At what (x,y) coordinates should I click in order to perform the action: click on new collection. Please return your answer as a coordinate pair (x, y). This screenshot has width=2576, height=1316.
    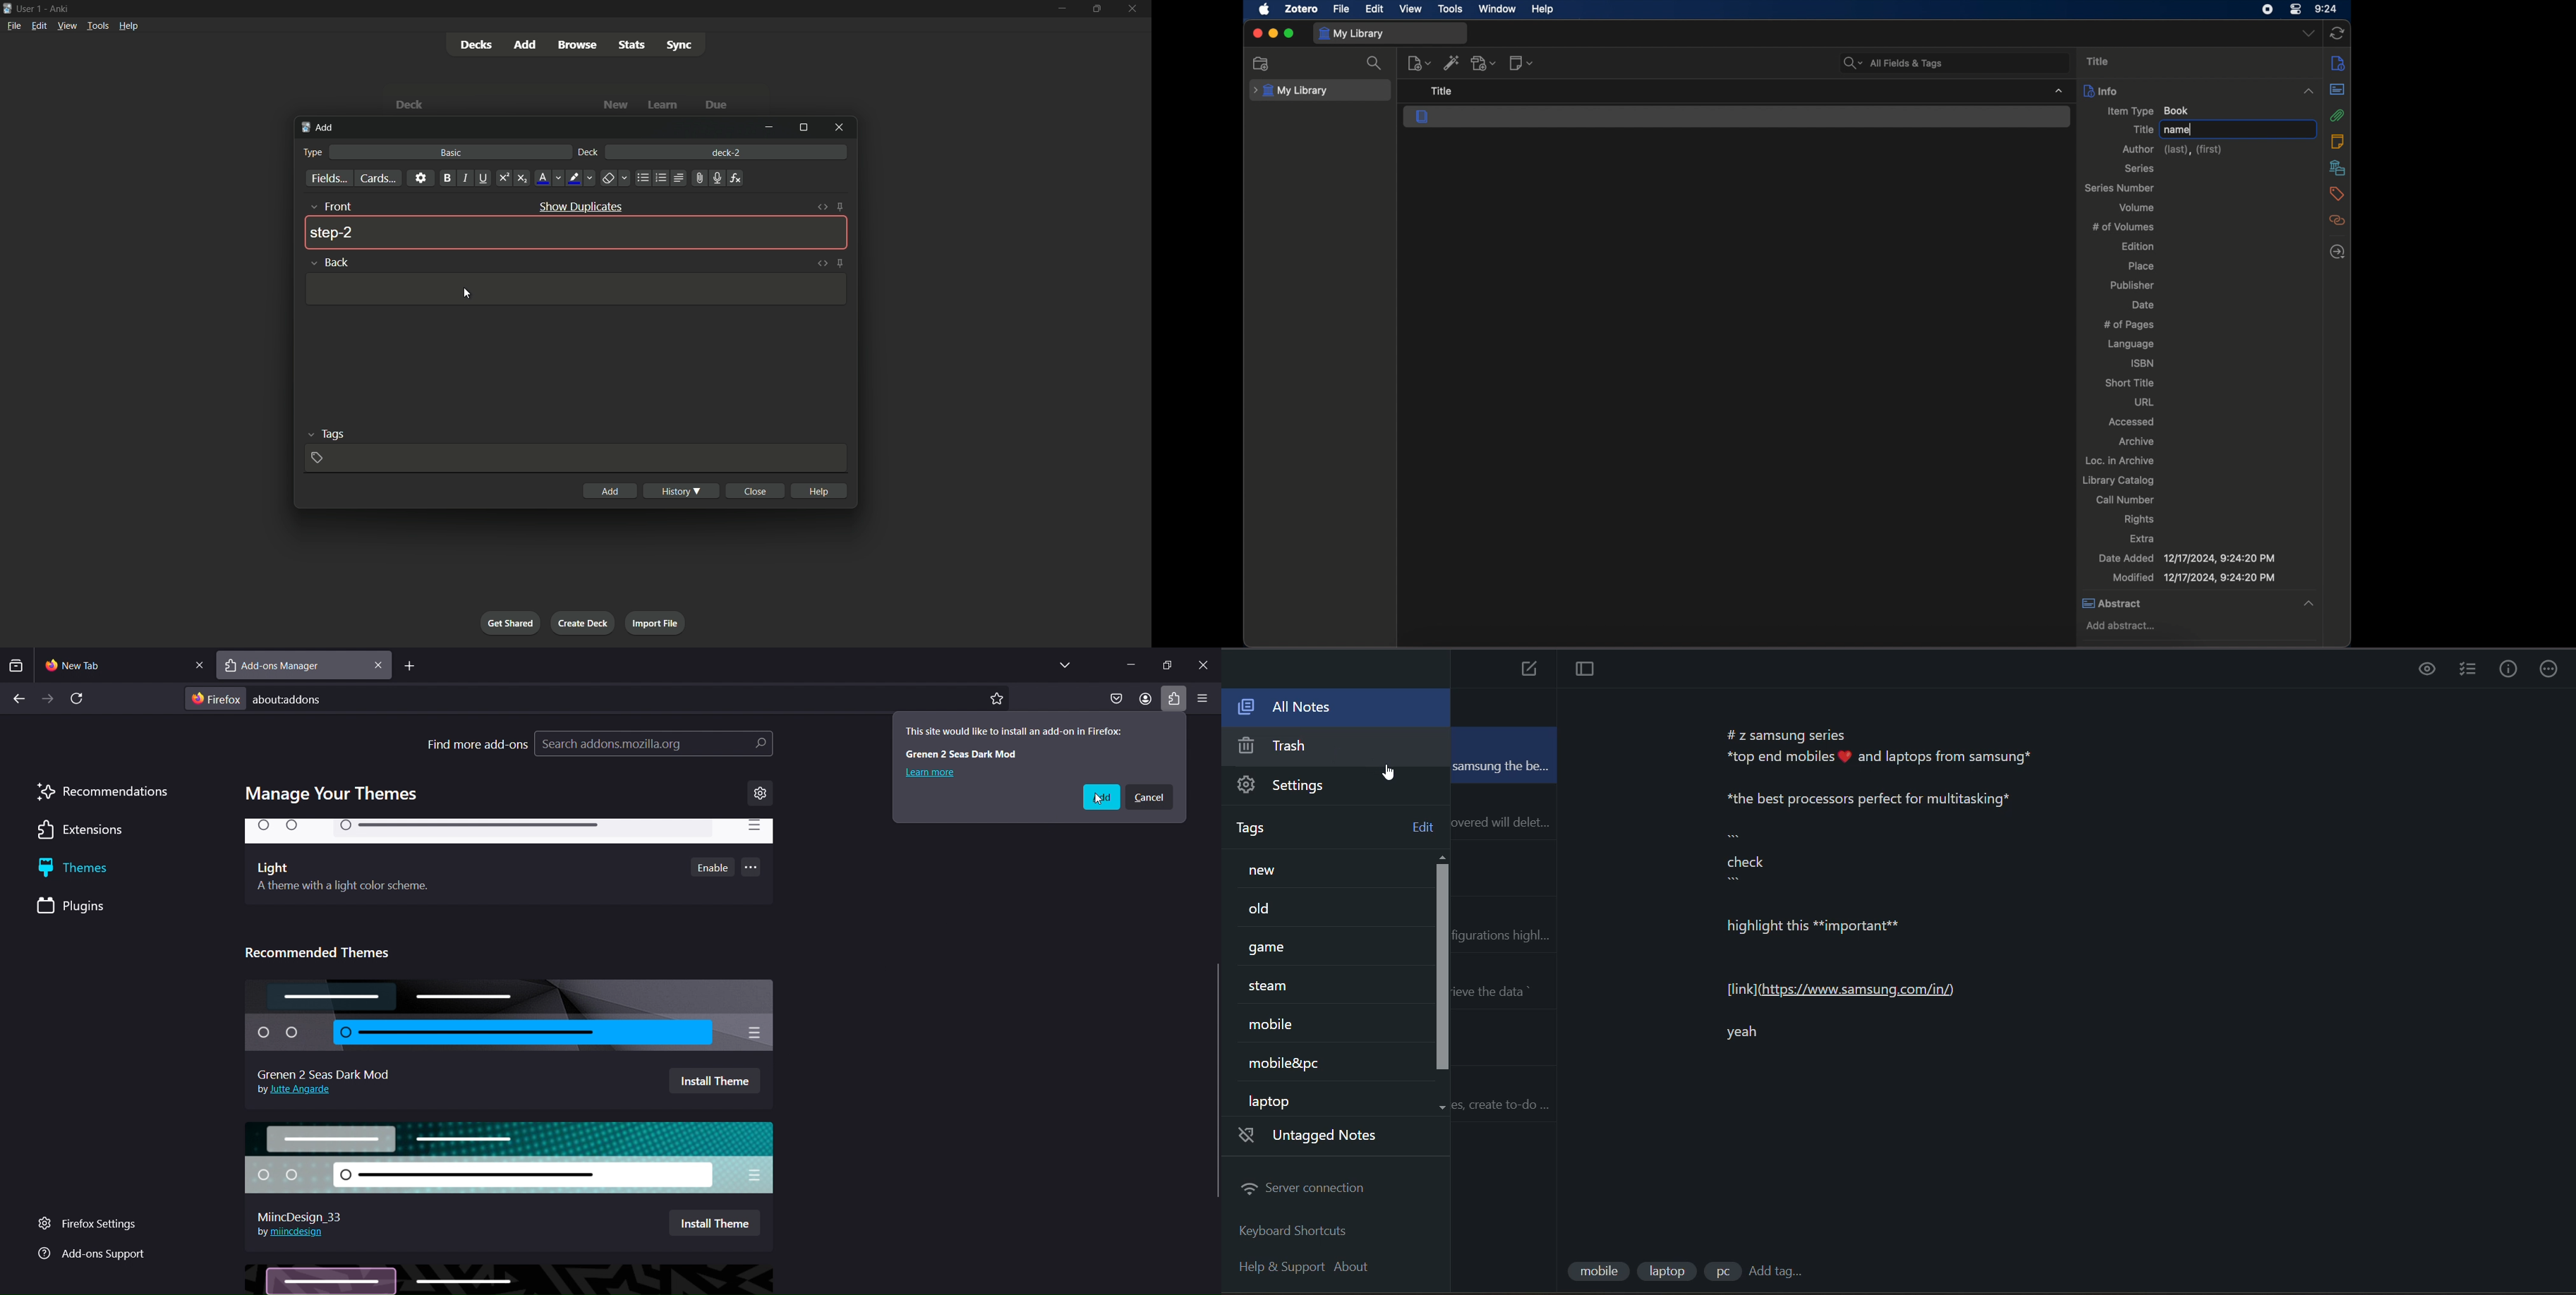
    Looking at the image, I should click on (1261, 64).